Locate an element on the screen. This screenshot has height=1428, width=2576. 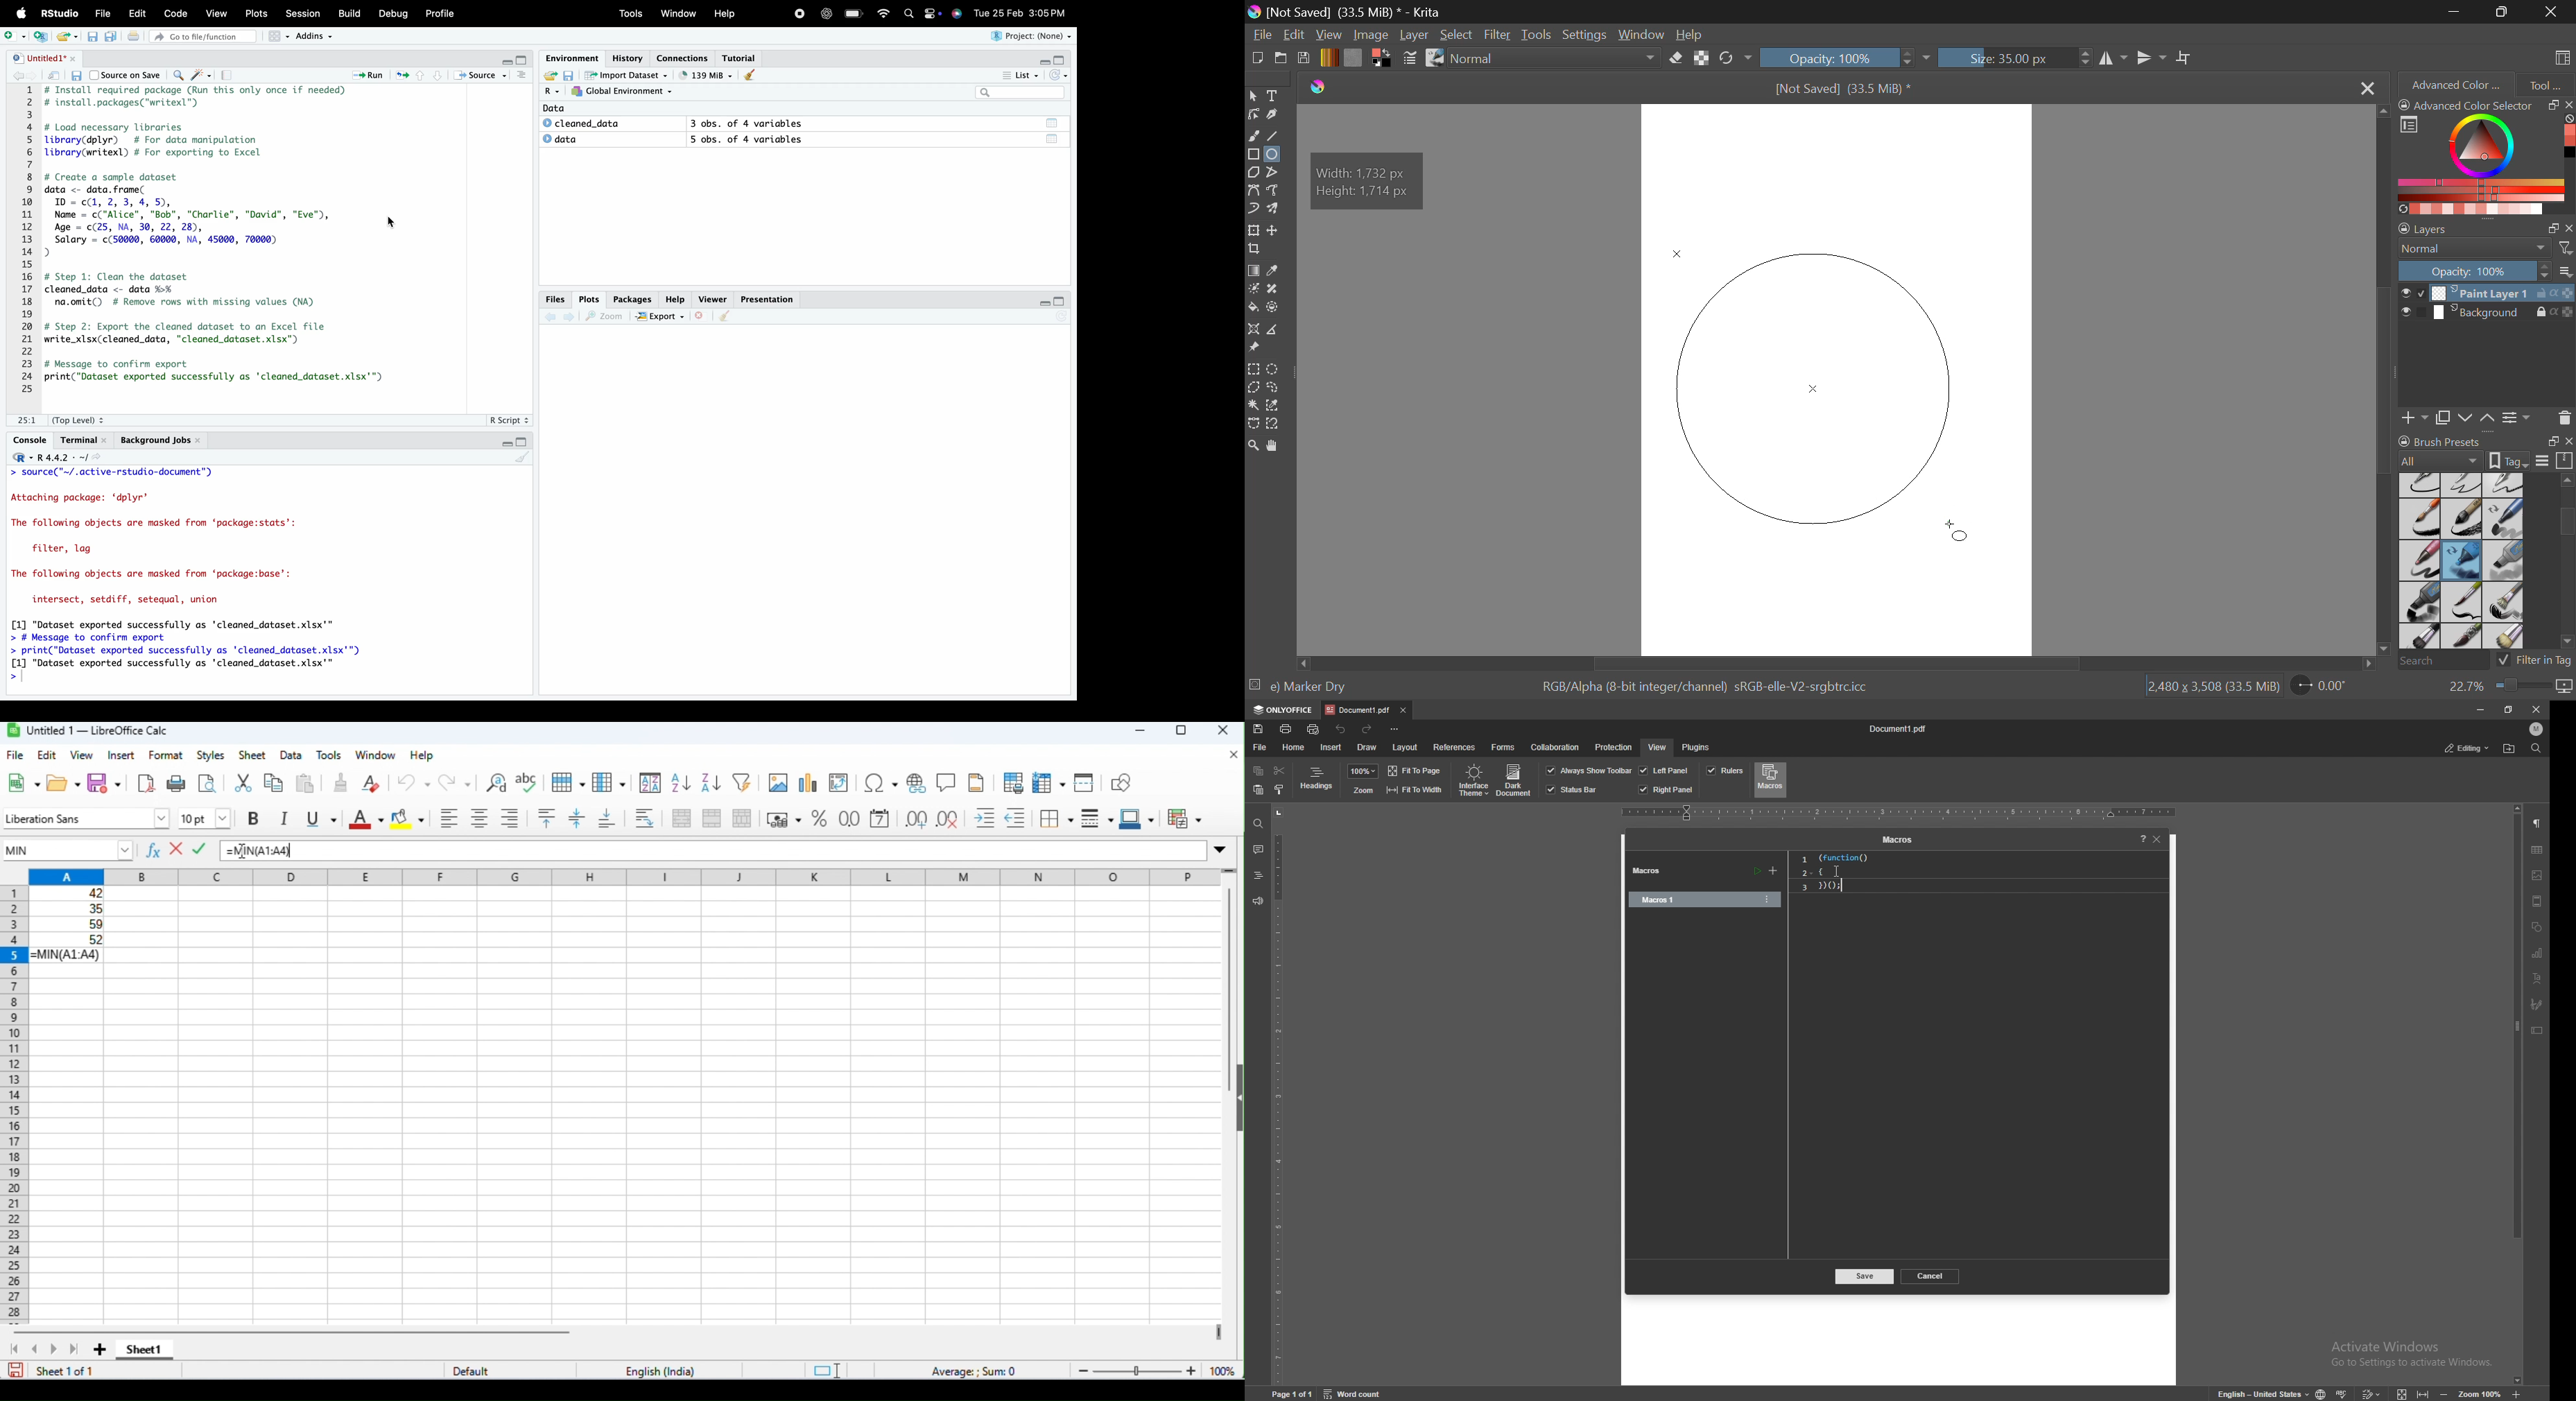
text art is located at coordinates (2537, 978).